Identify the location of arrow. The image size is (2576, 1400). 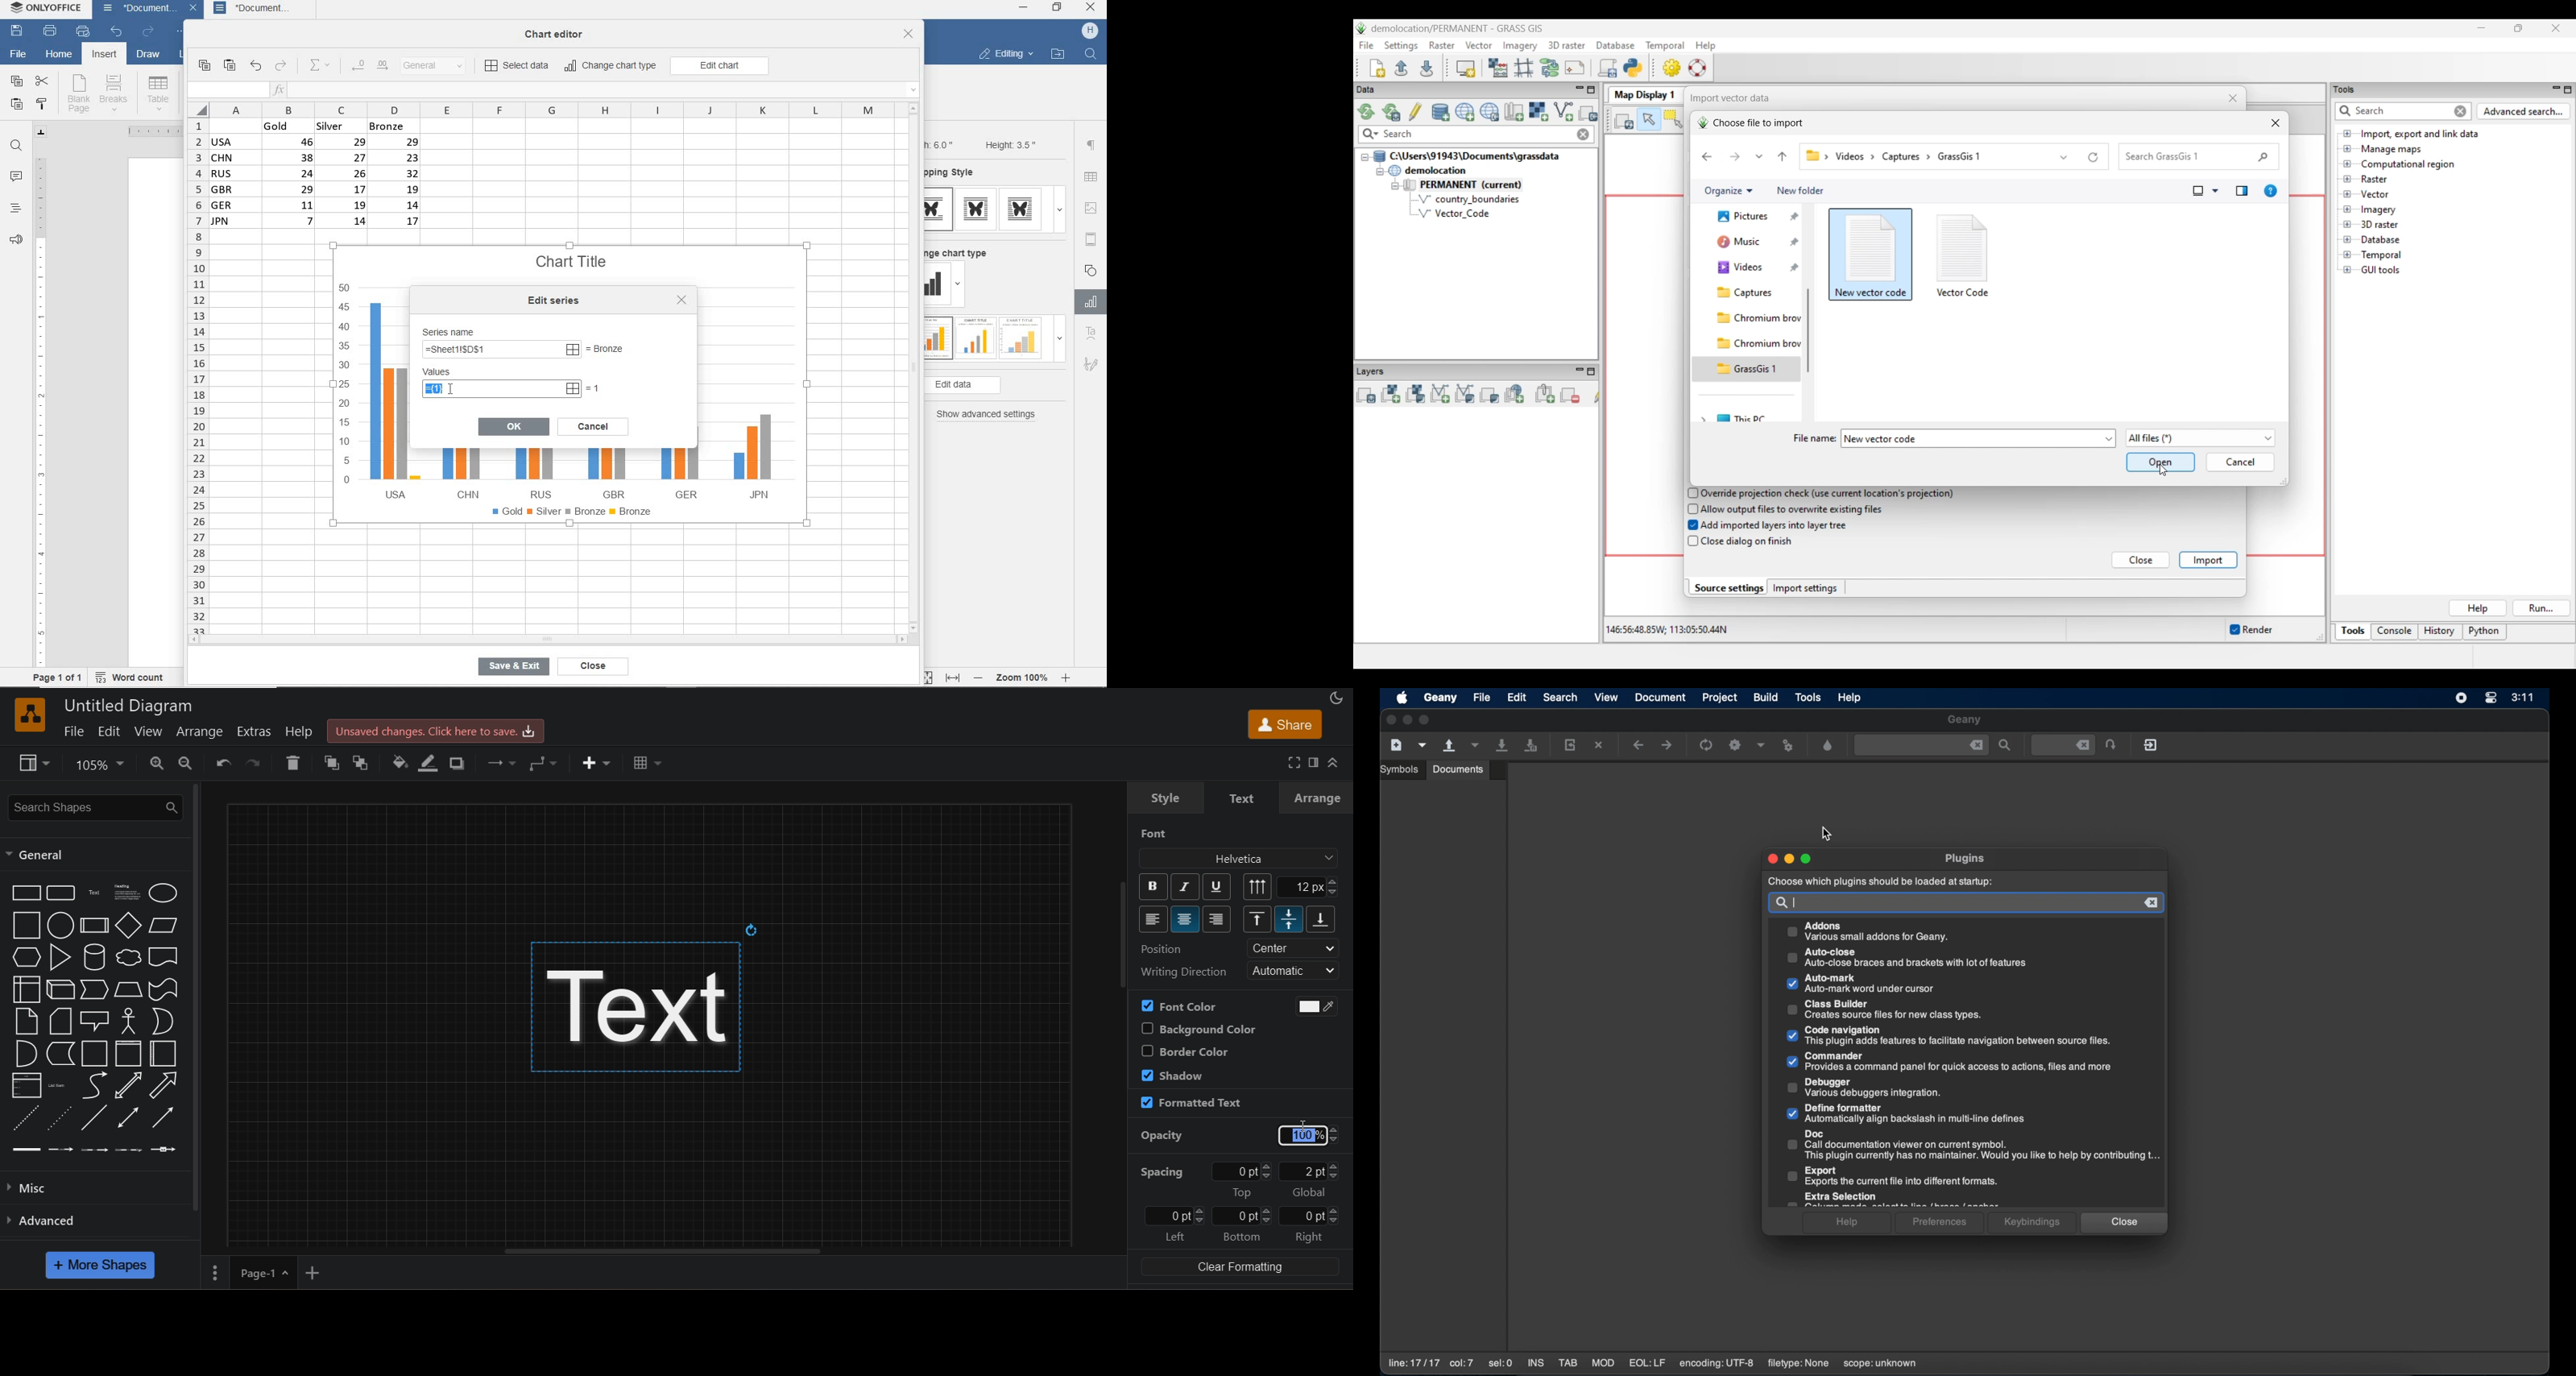
(165, 1086).